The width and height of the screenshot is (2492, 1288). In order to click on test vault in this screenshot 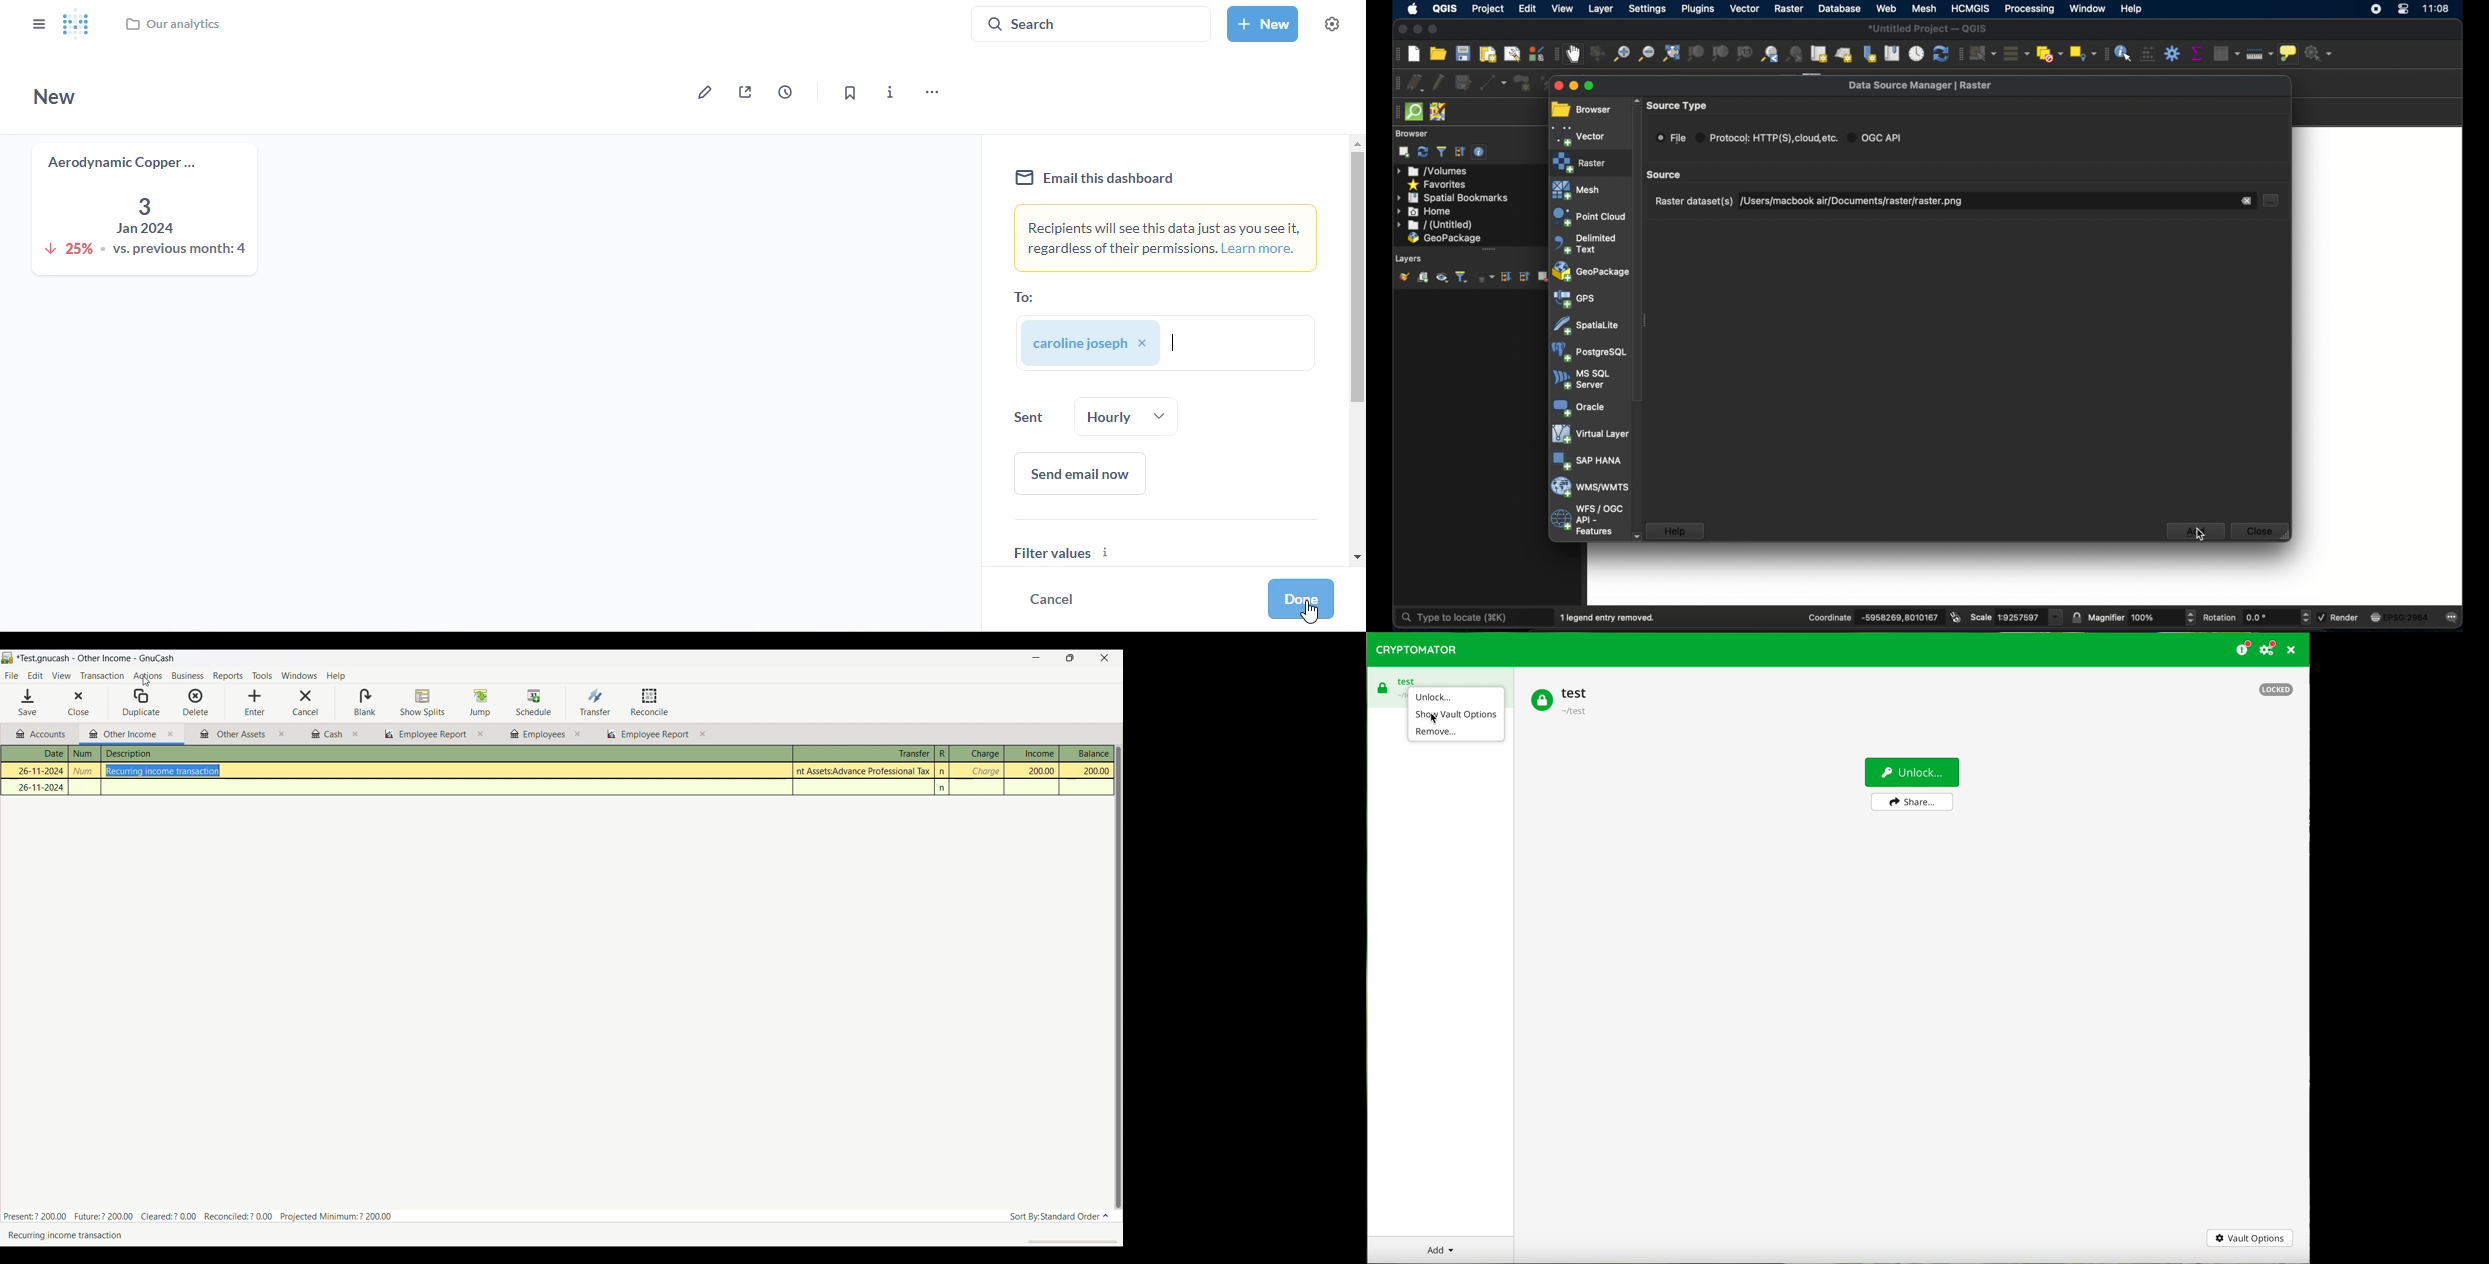, I will do `click(1560, 702)`.